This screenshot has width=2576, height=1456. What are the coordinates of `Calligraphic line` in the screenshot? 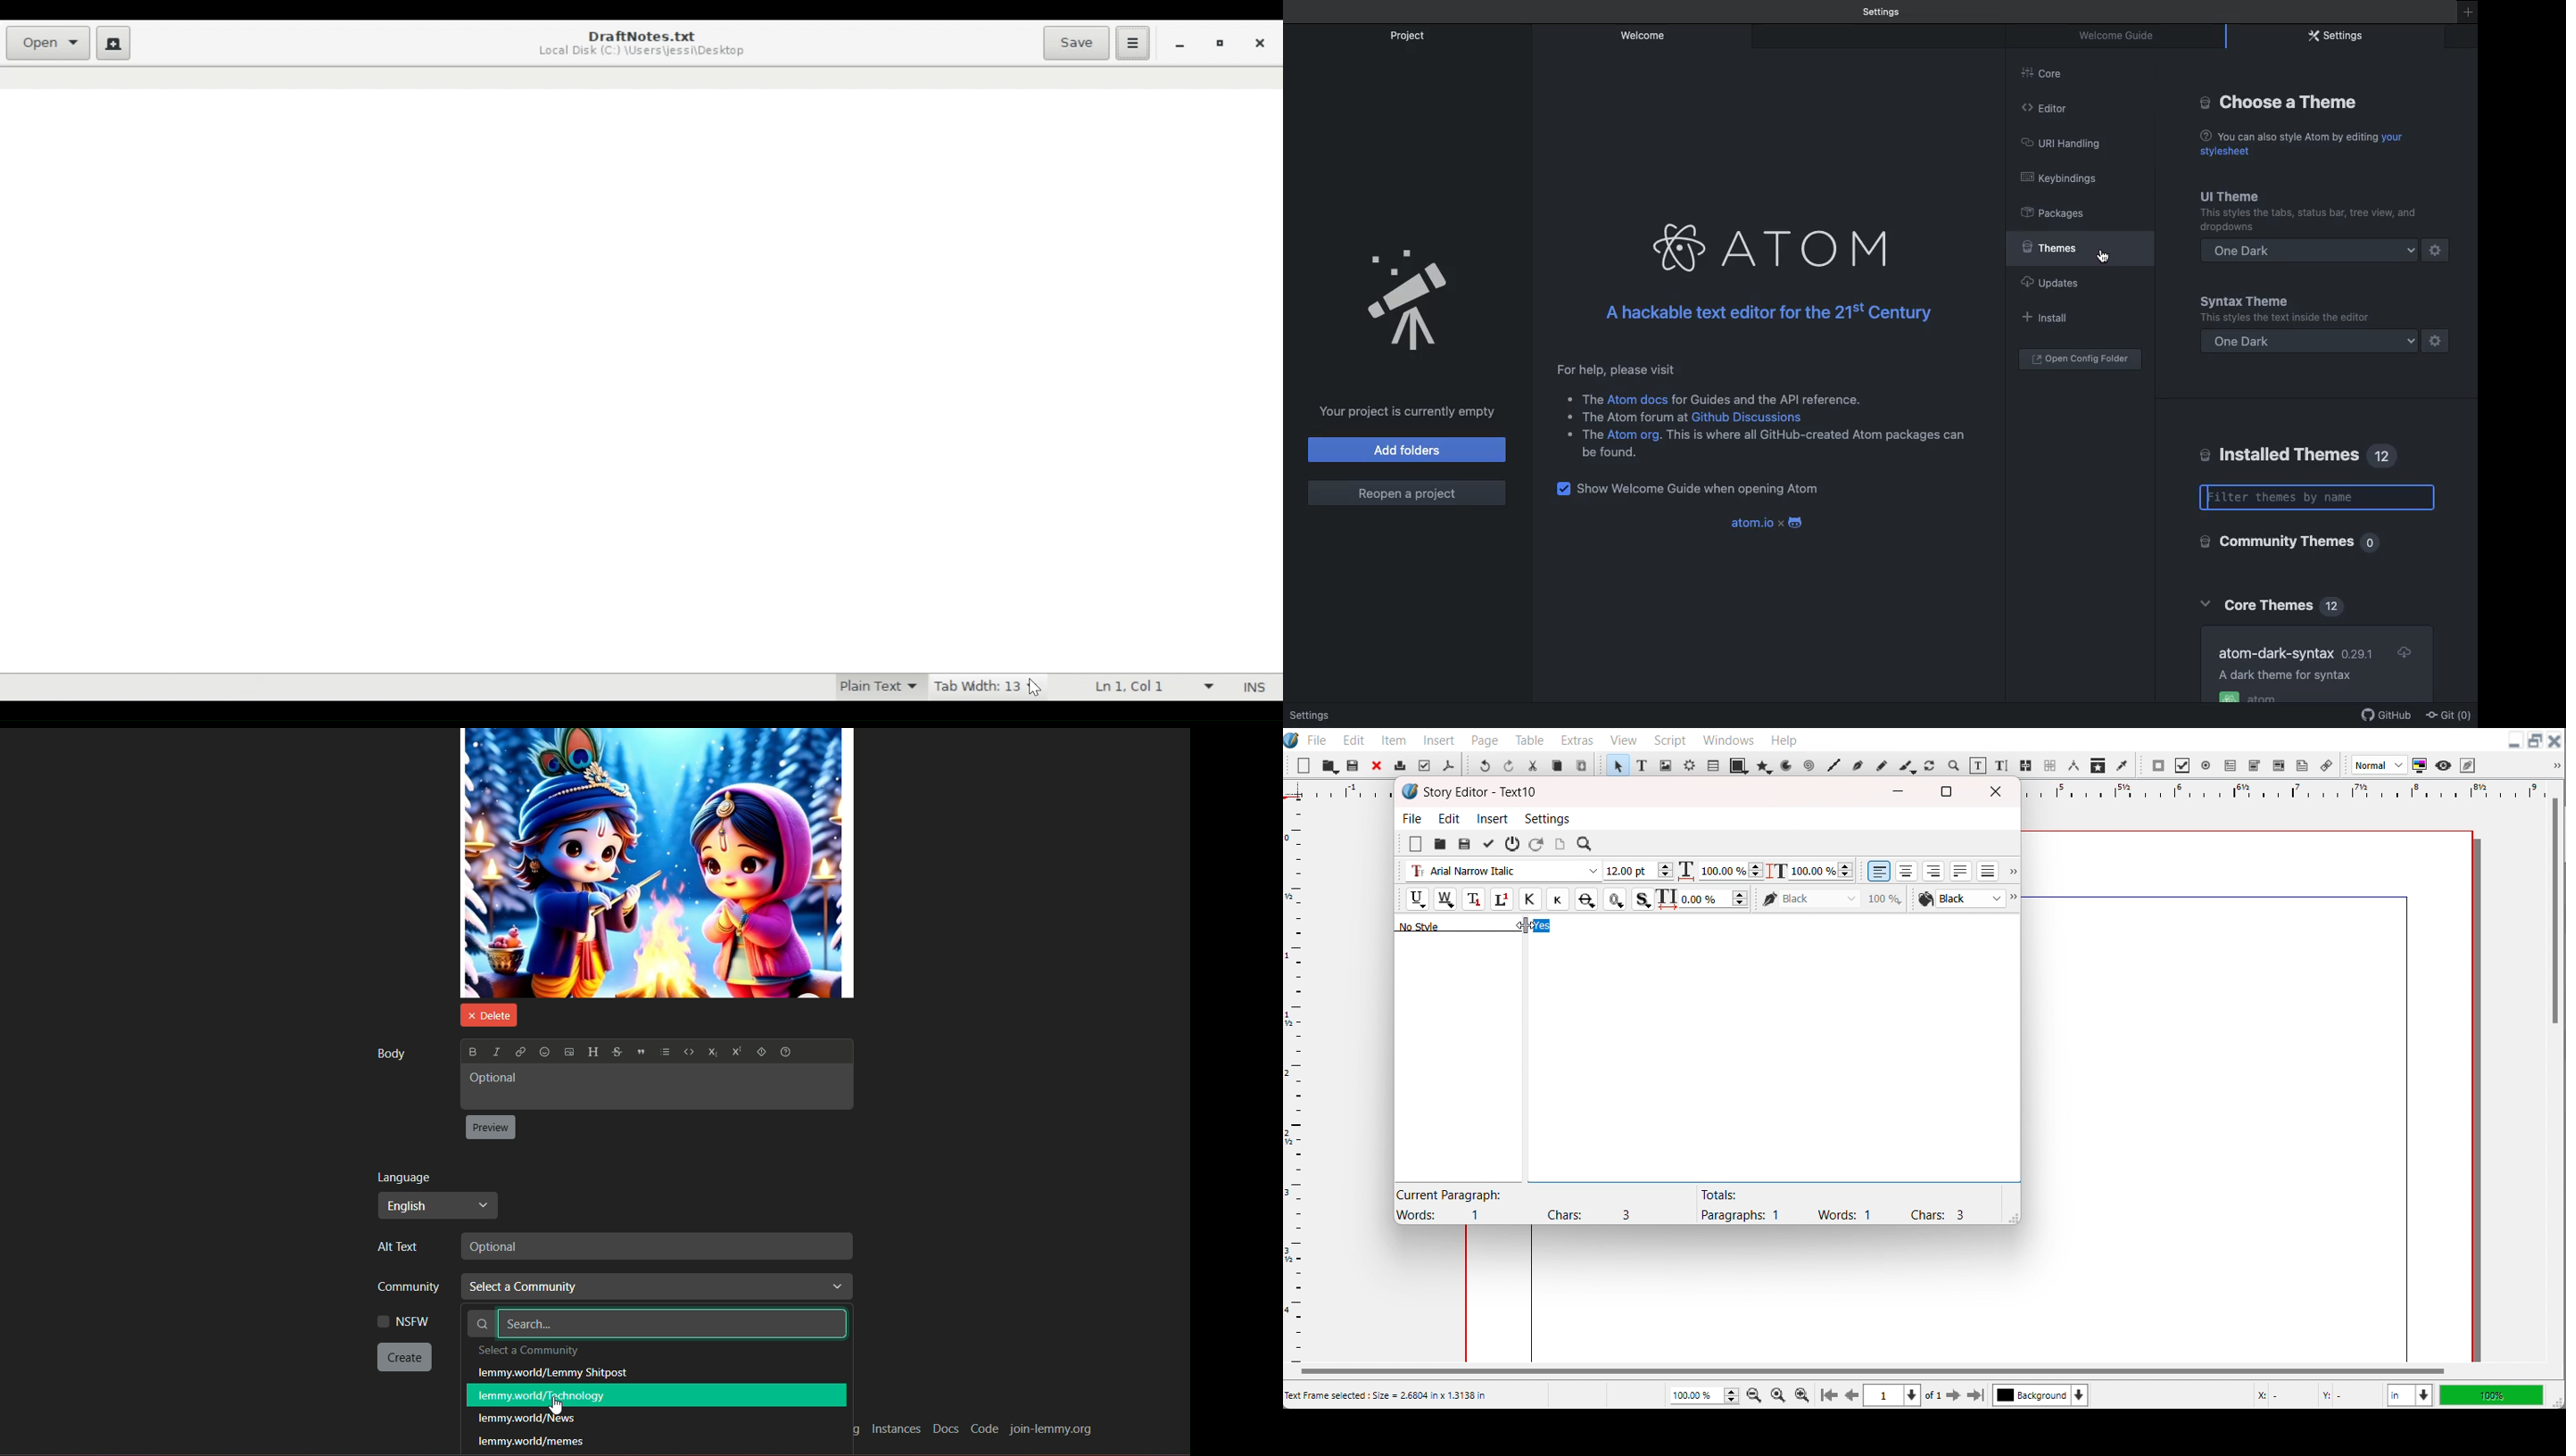 It's located at (1907, 766).